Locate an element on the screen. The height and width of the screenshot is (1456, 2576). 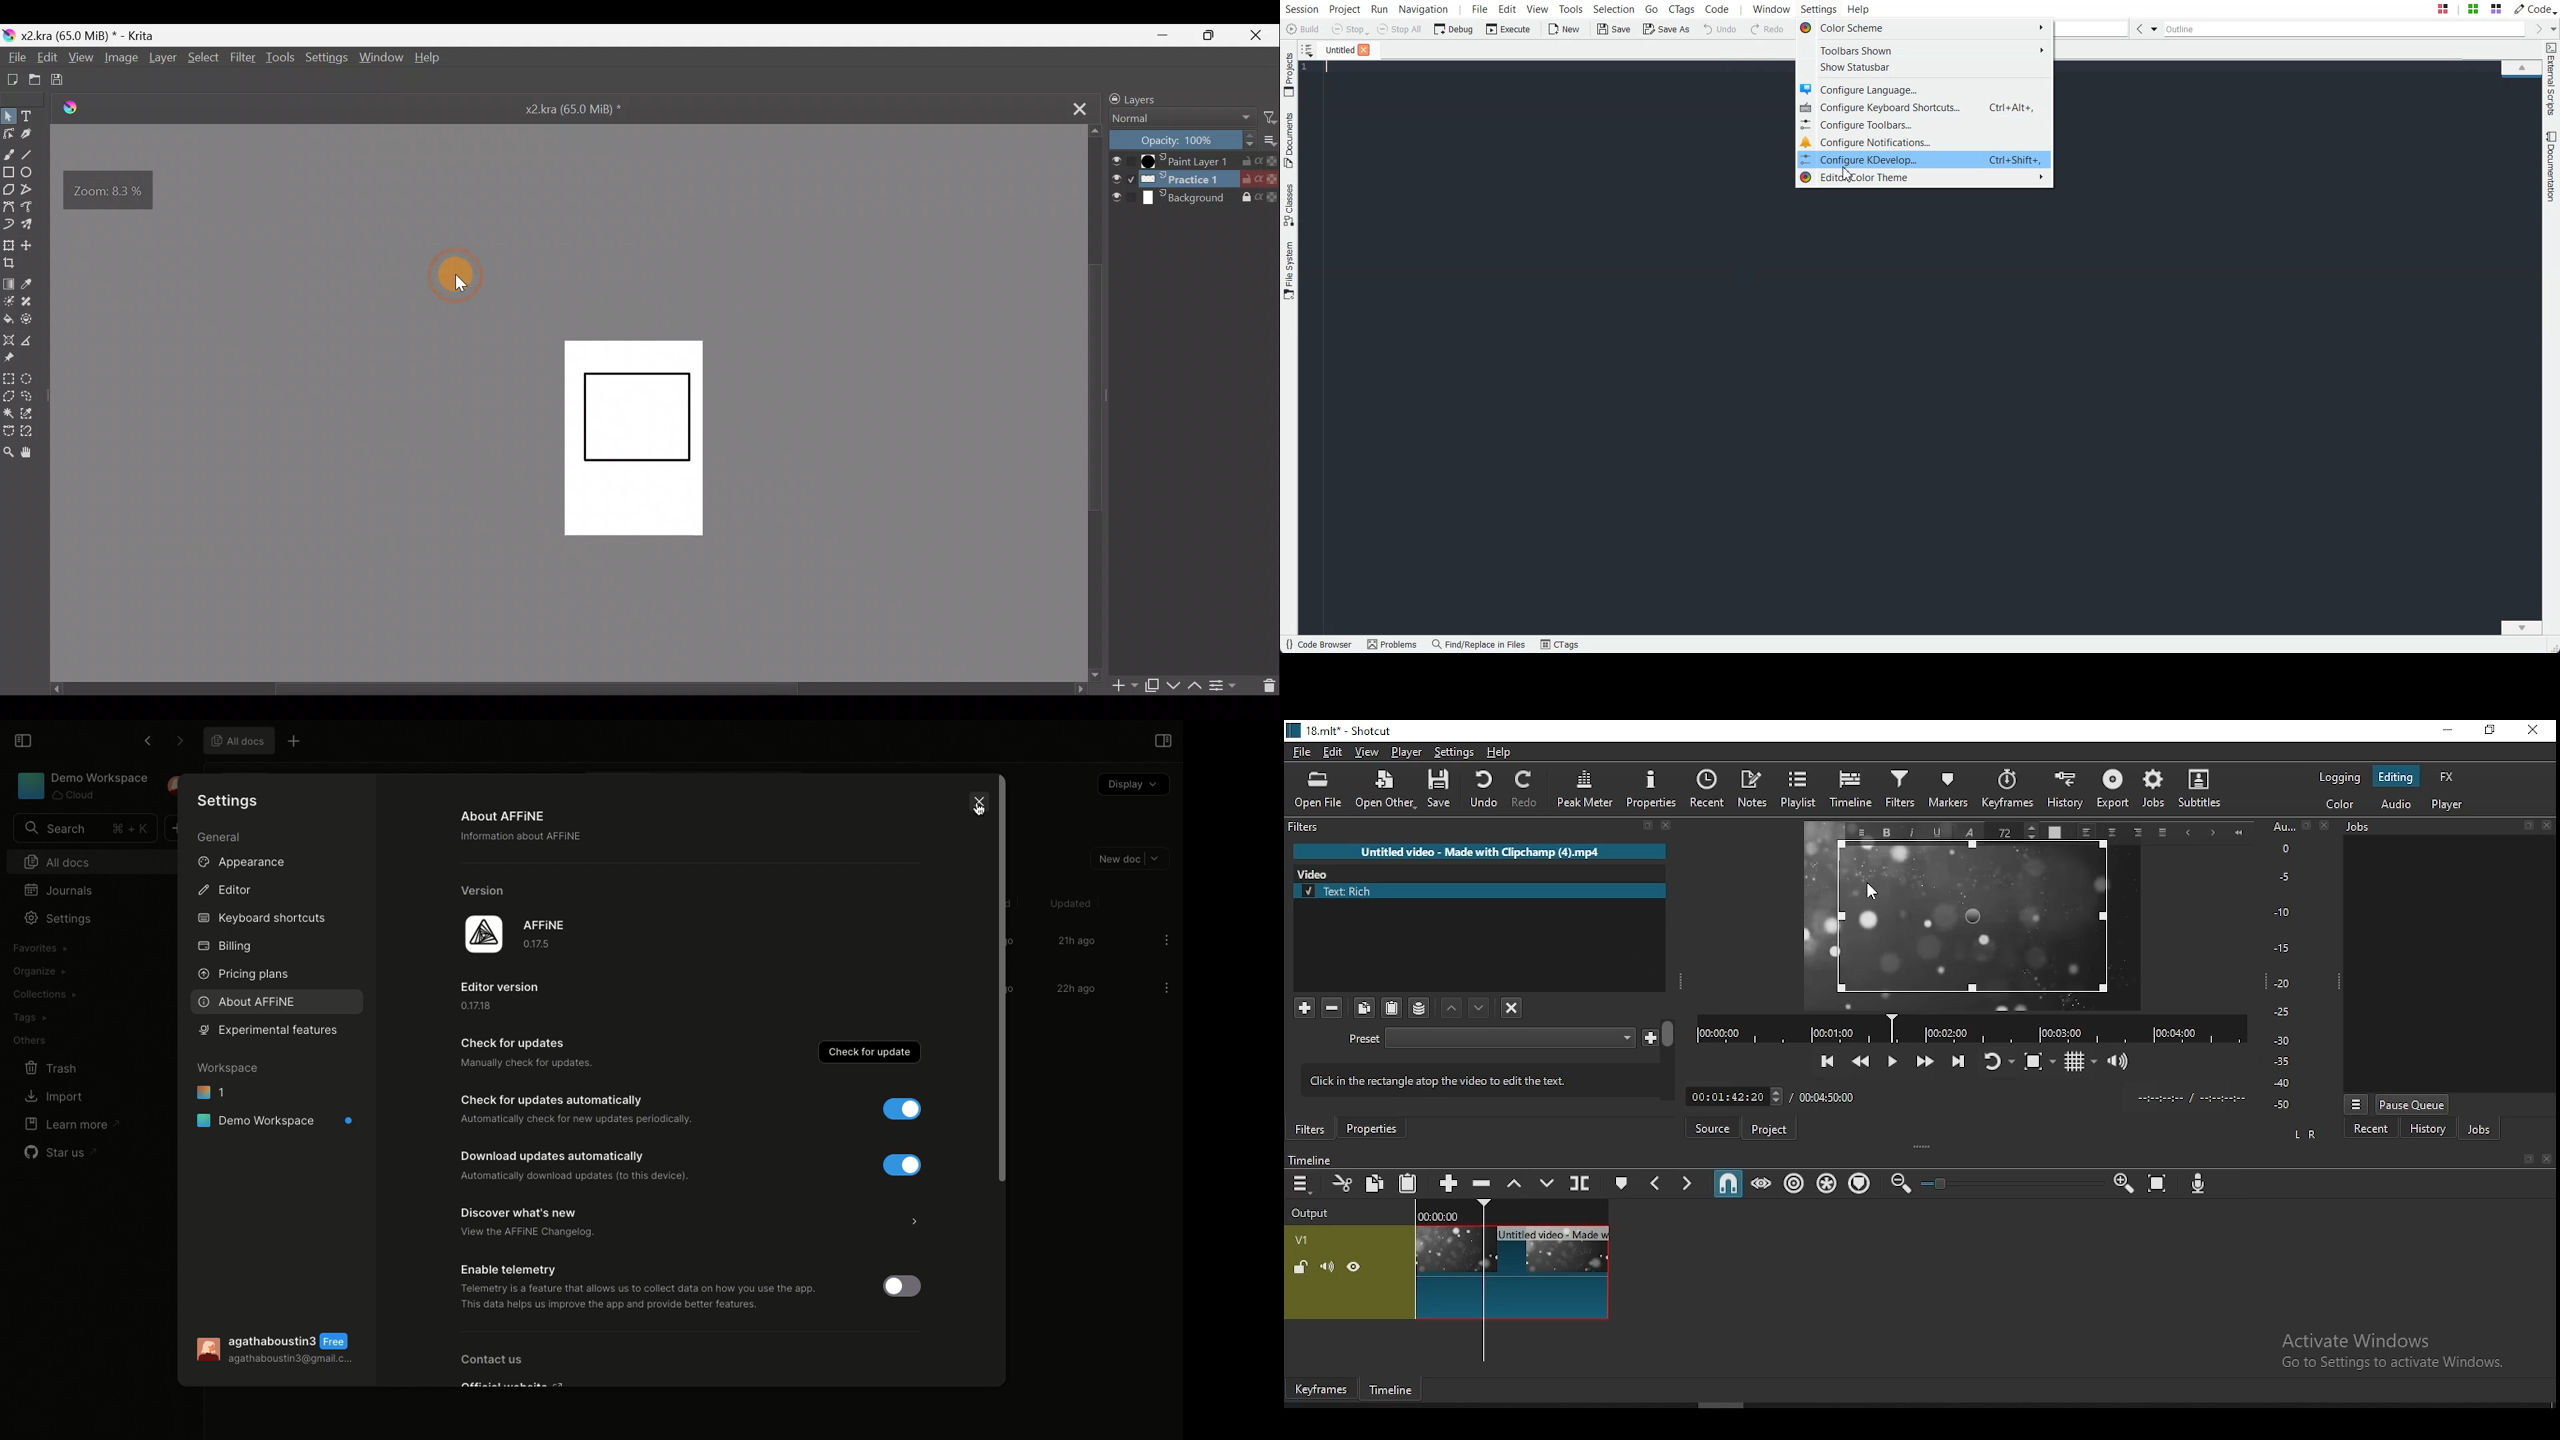
properties is located at coordinates (1371, 1128).